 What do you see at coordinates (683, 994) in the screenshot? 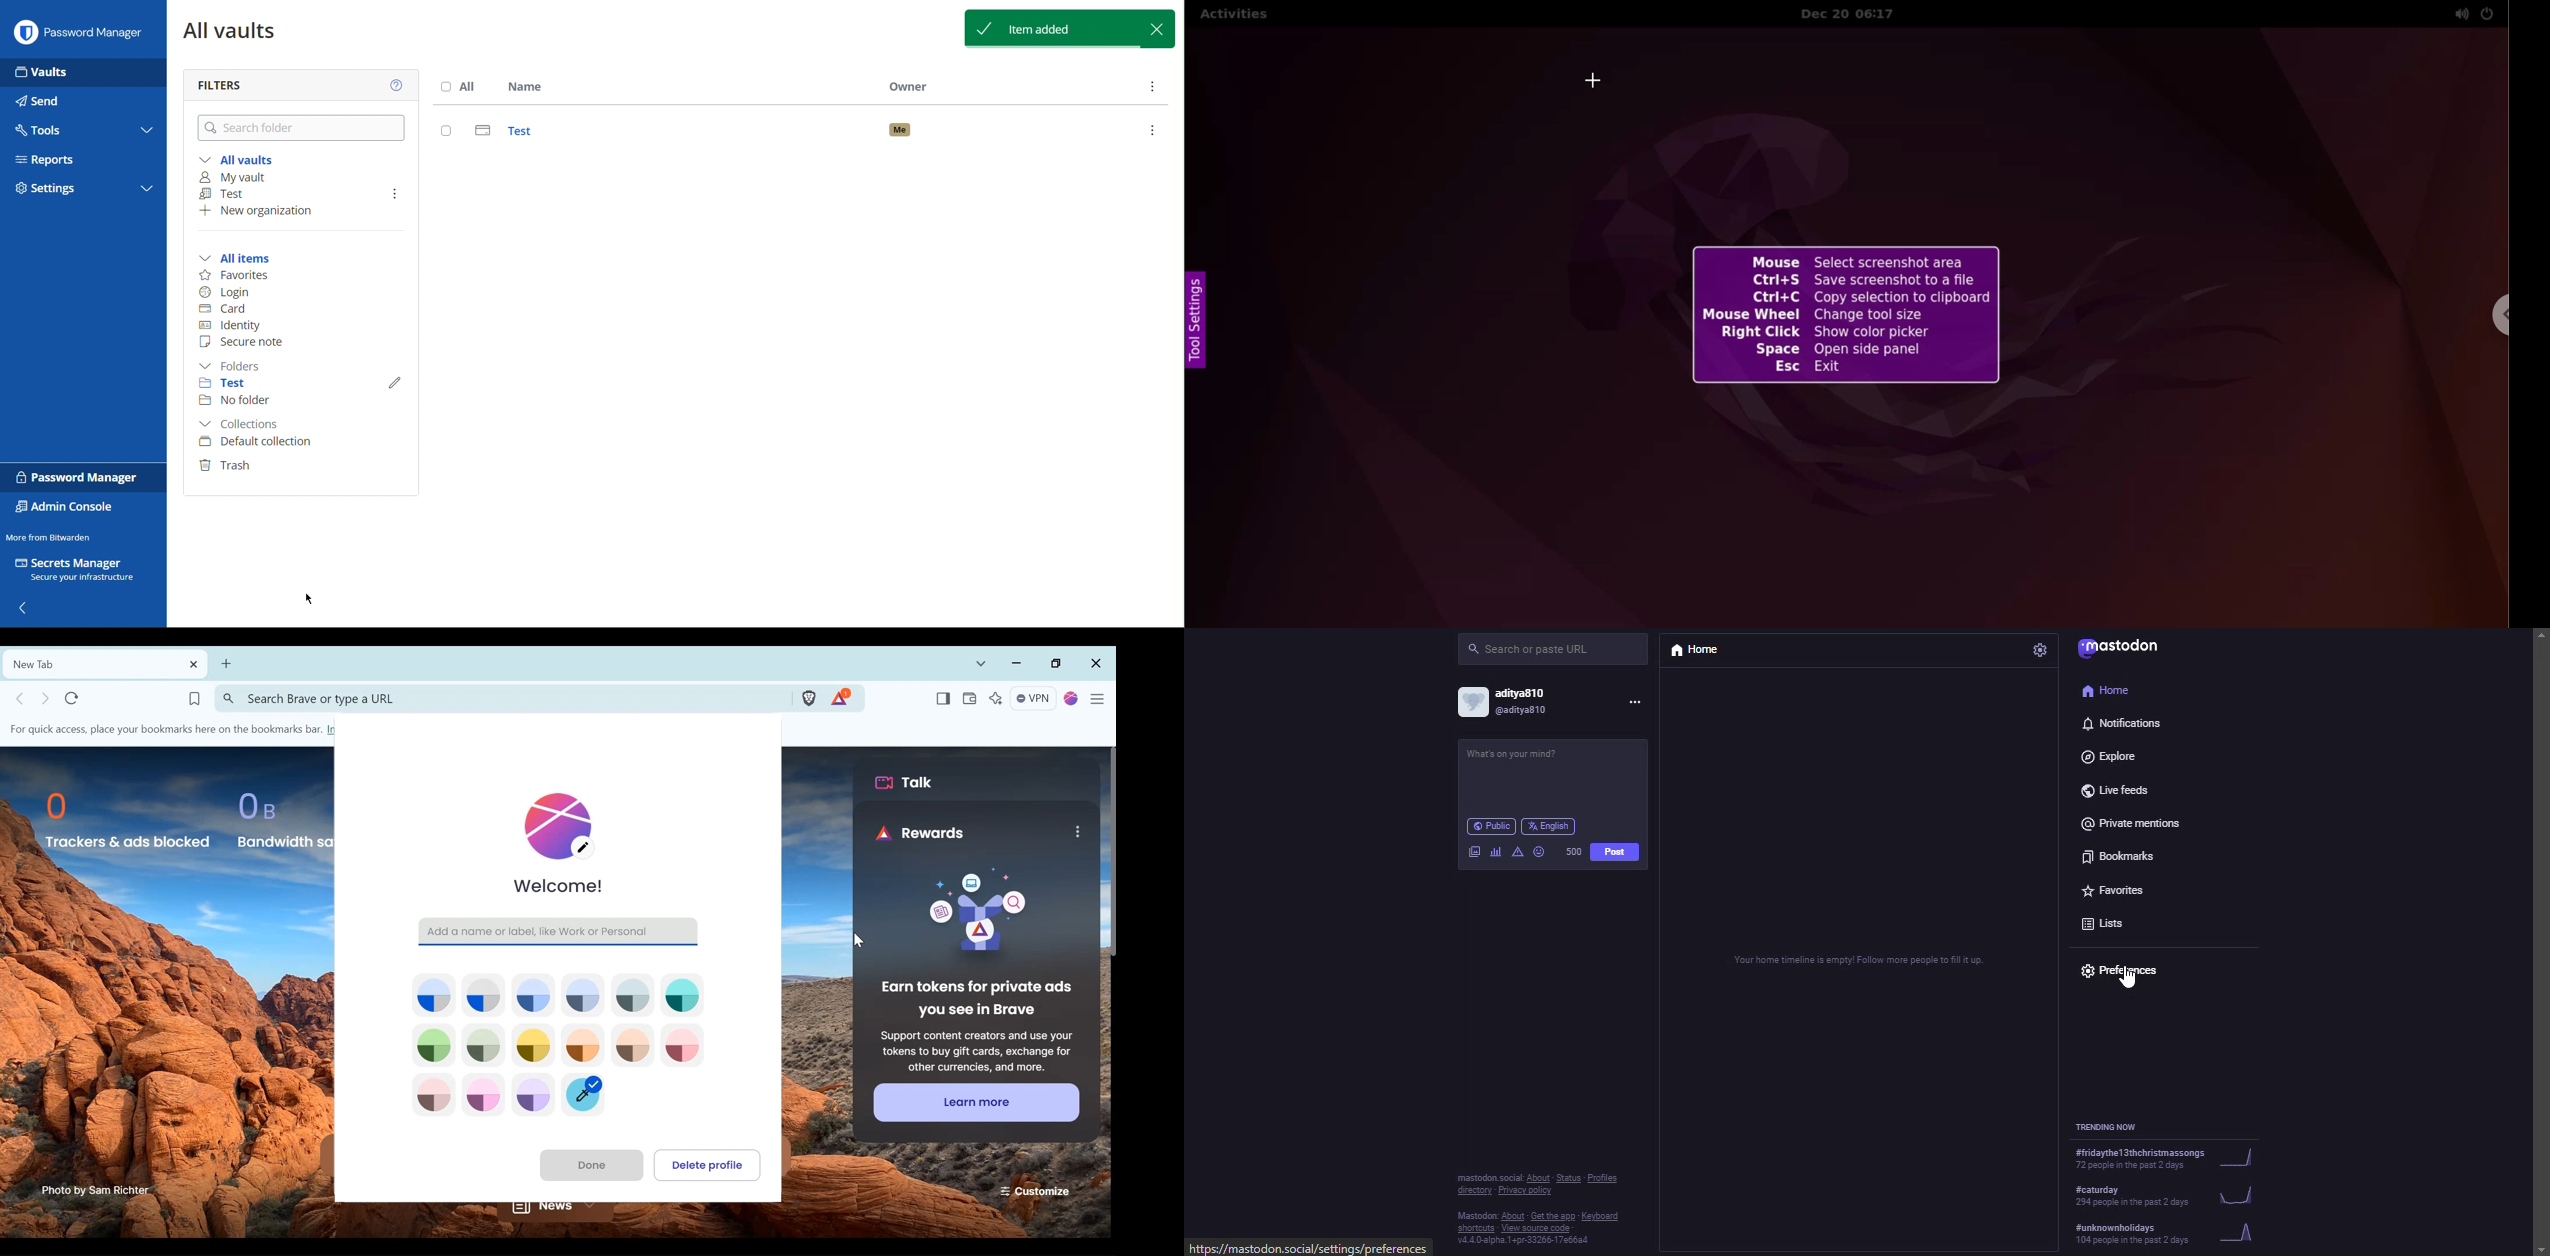
I see `Theme` at bounding box center [683, 994].